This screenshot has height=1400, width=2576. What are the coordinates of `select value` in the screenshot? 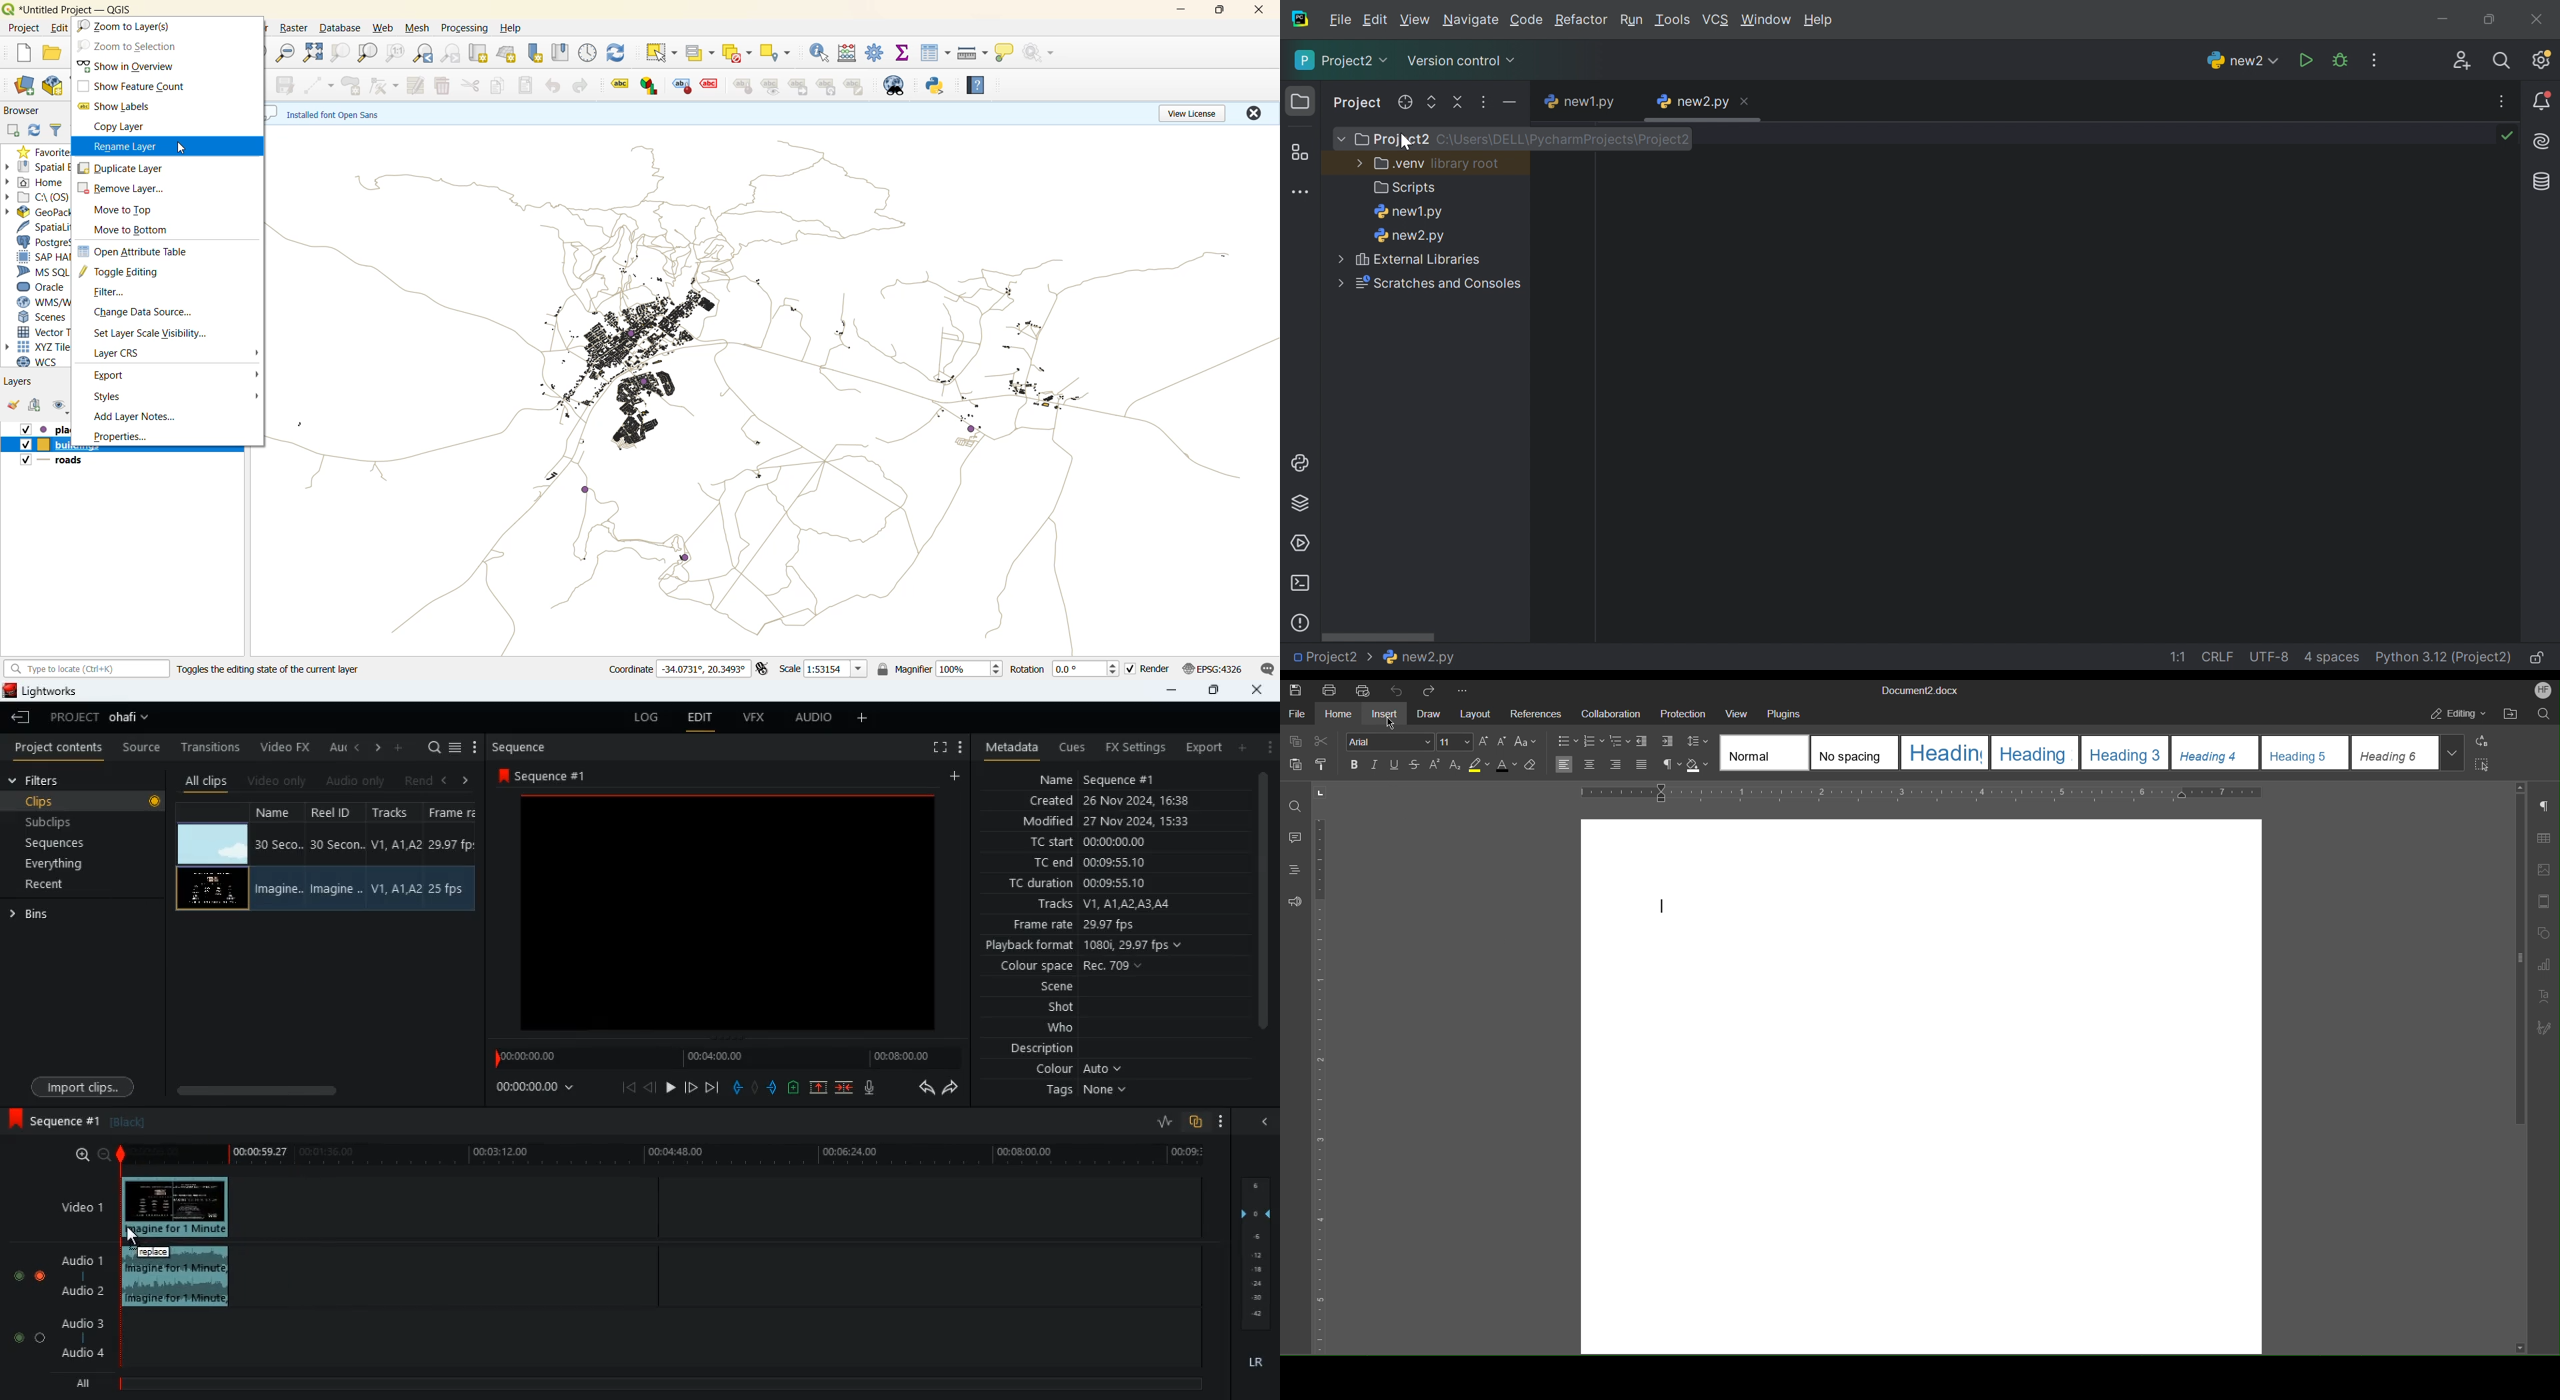 It's located at (700, 54).